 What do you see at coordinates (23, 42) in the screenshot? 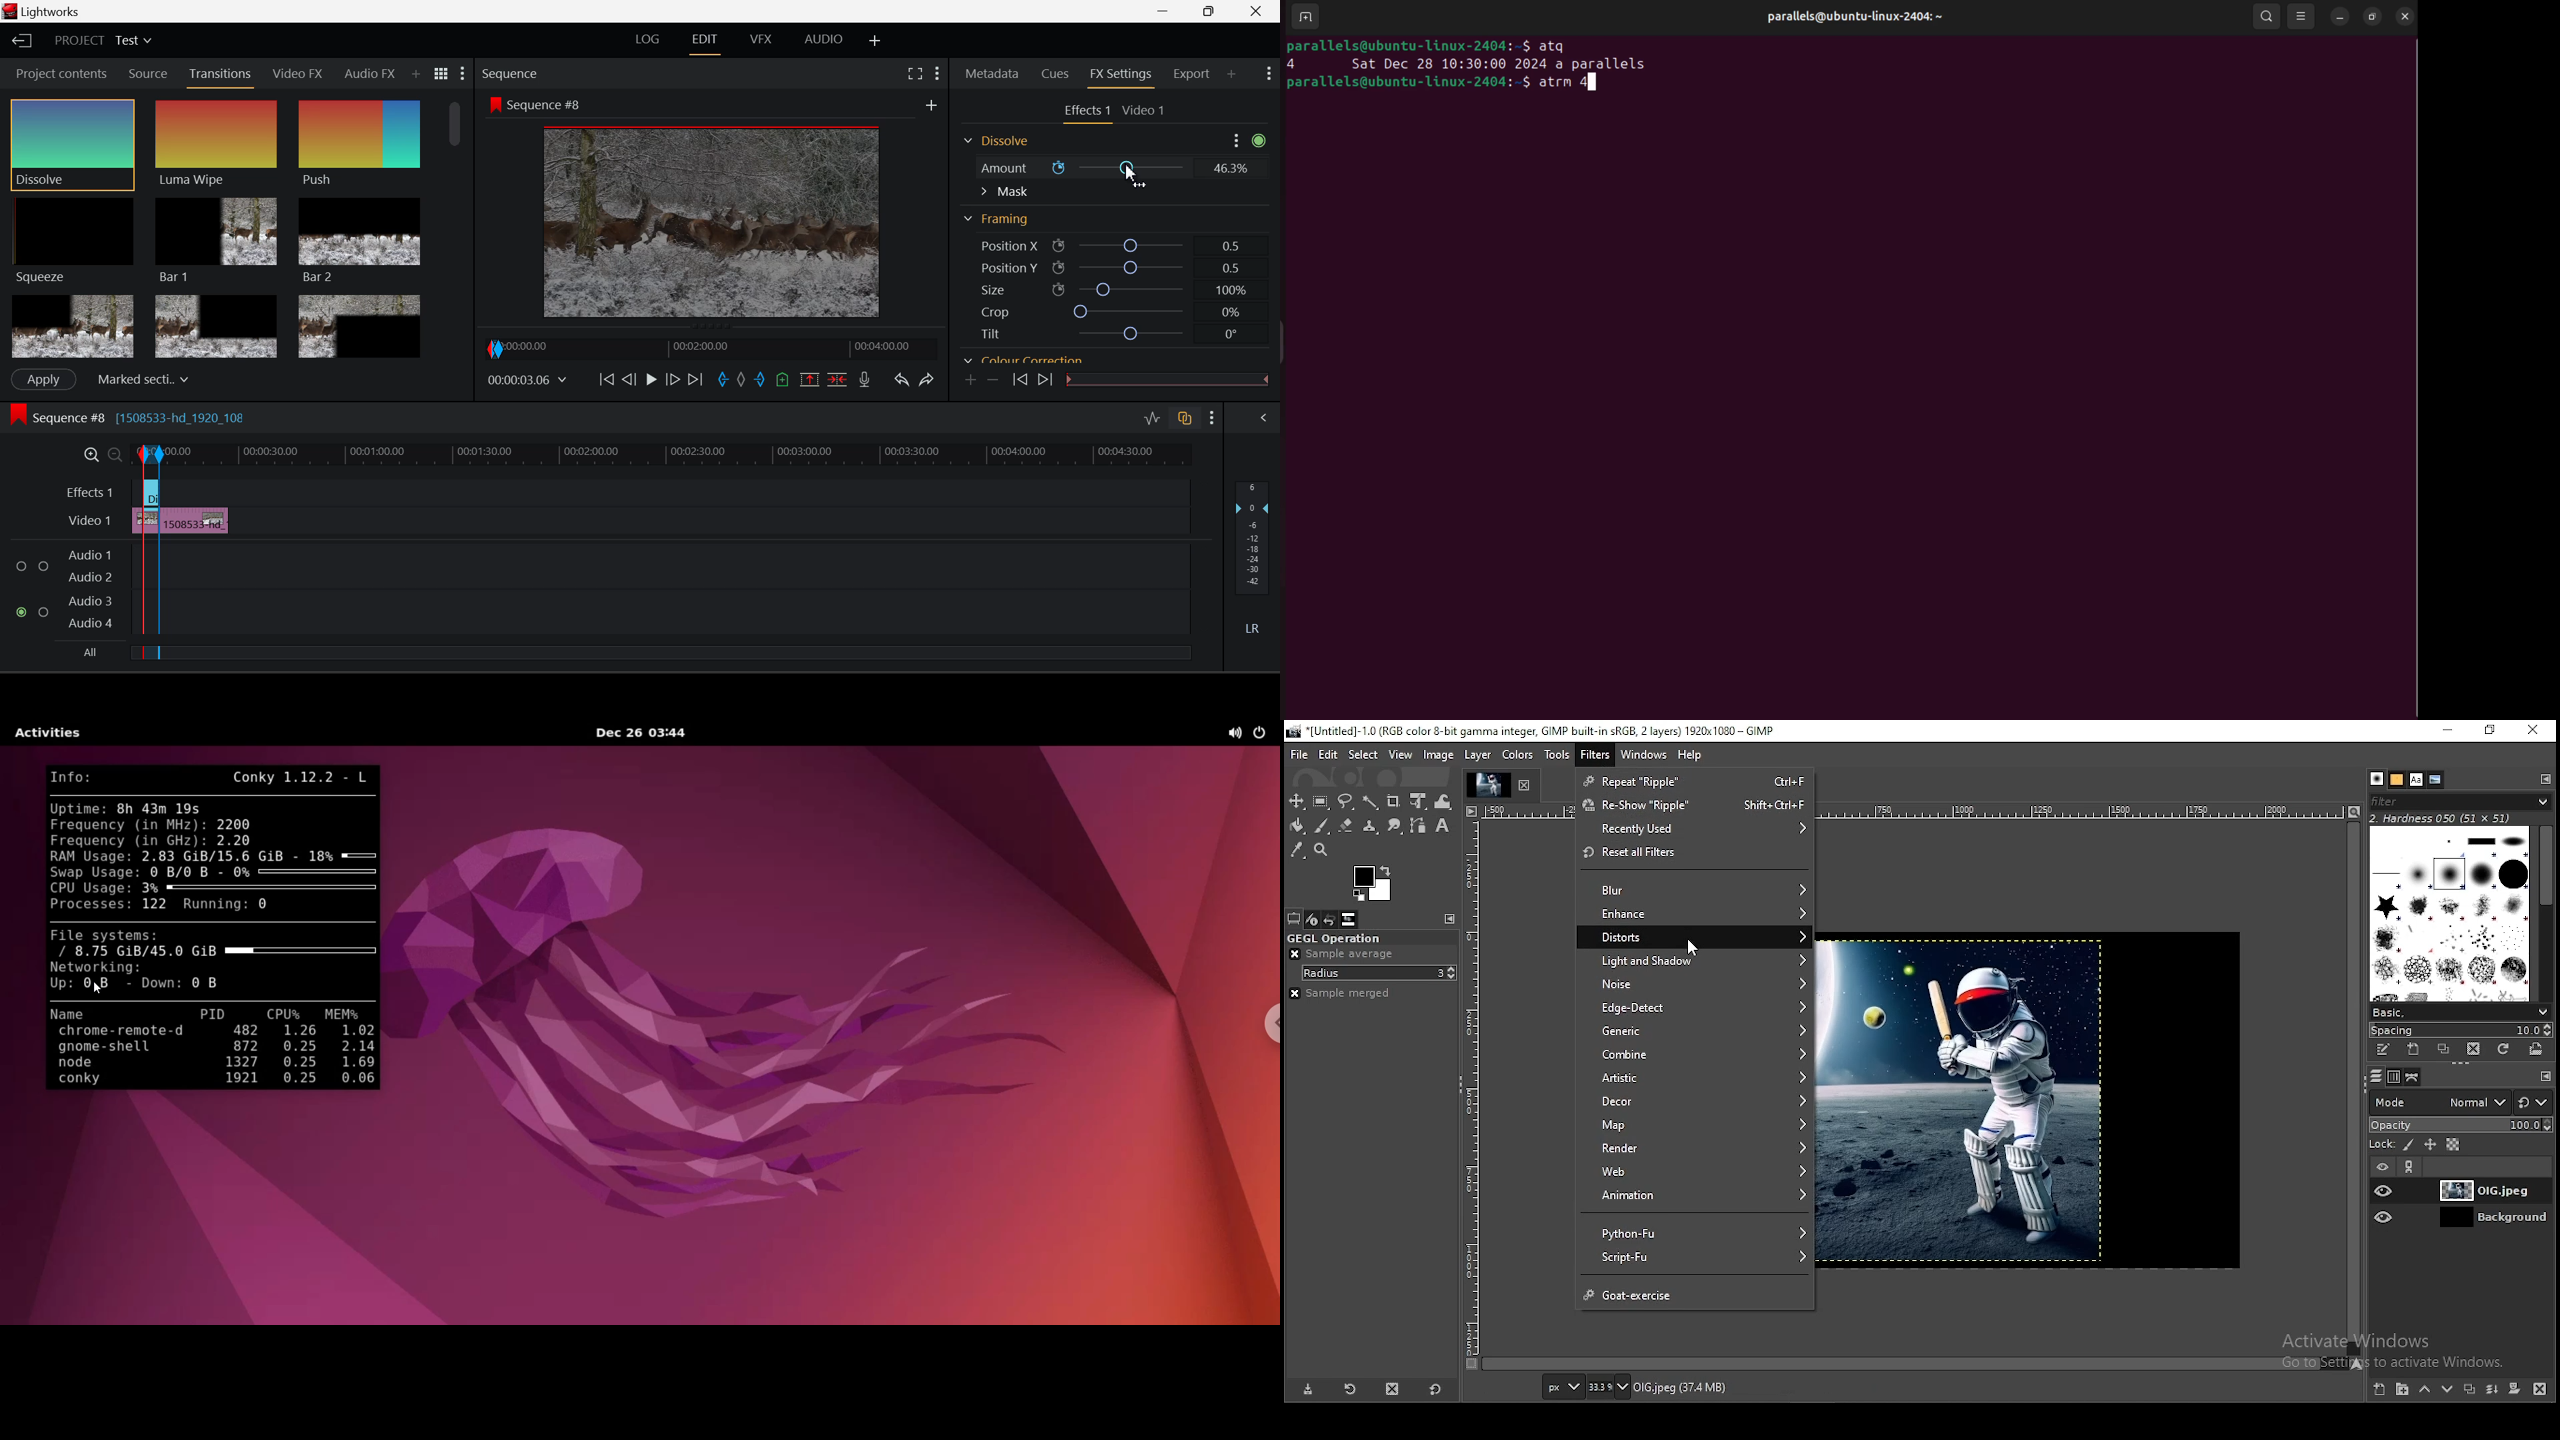
I see `Go to Homepage` at bounding box center [23, 42].